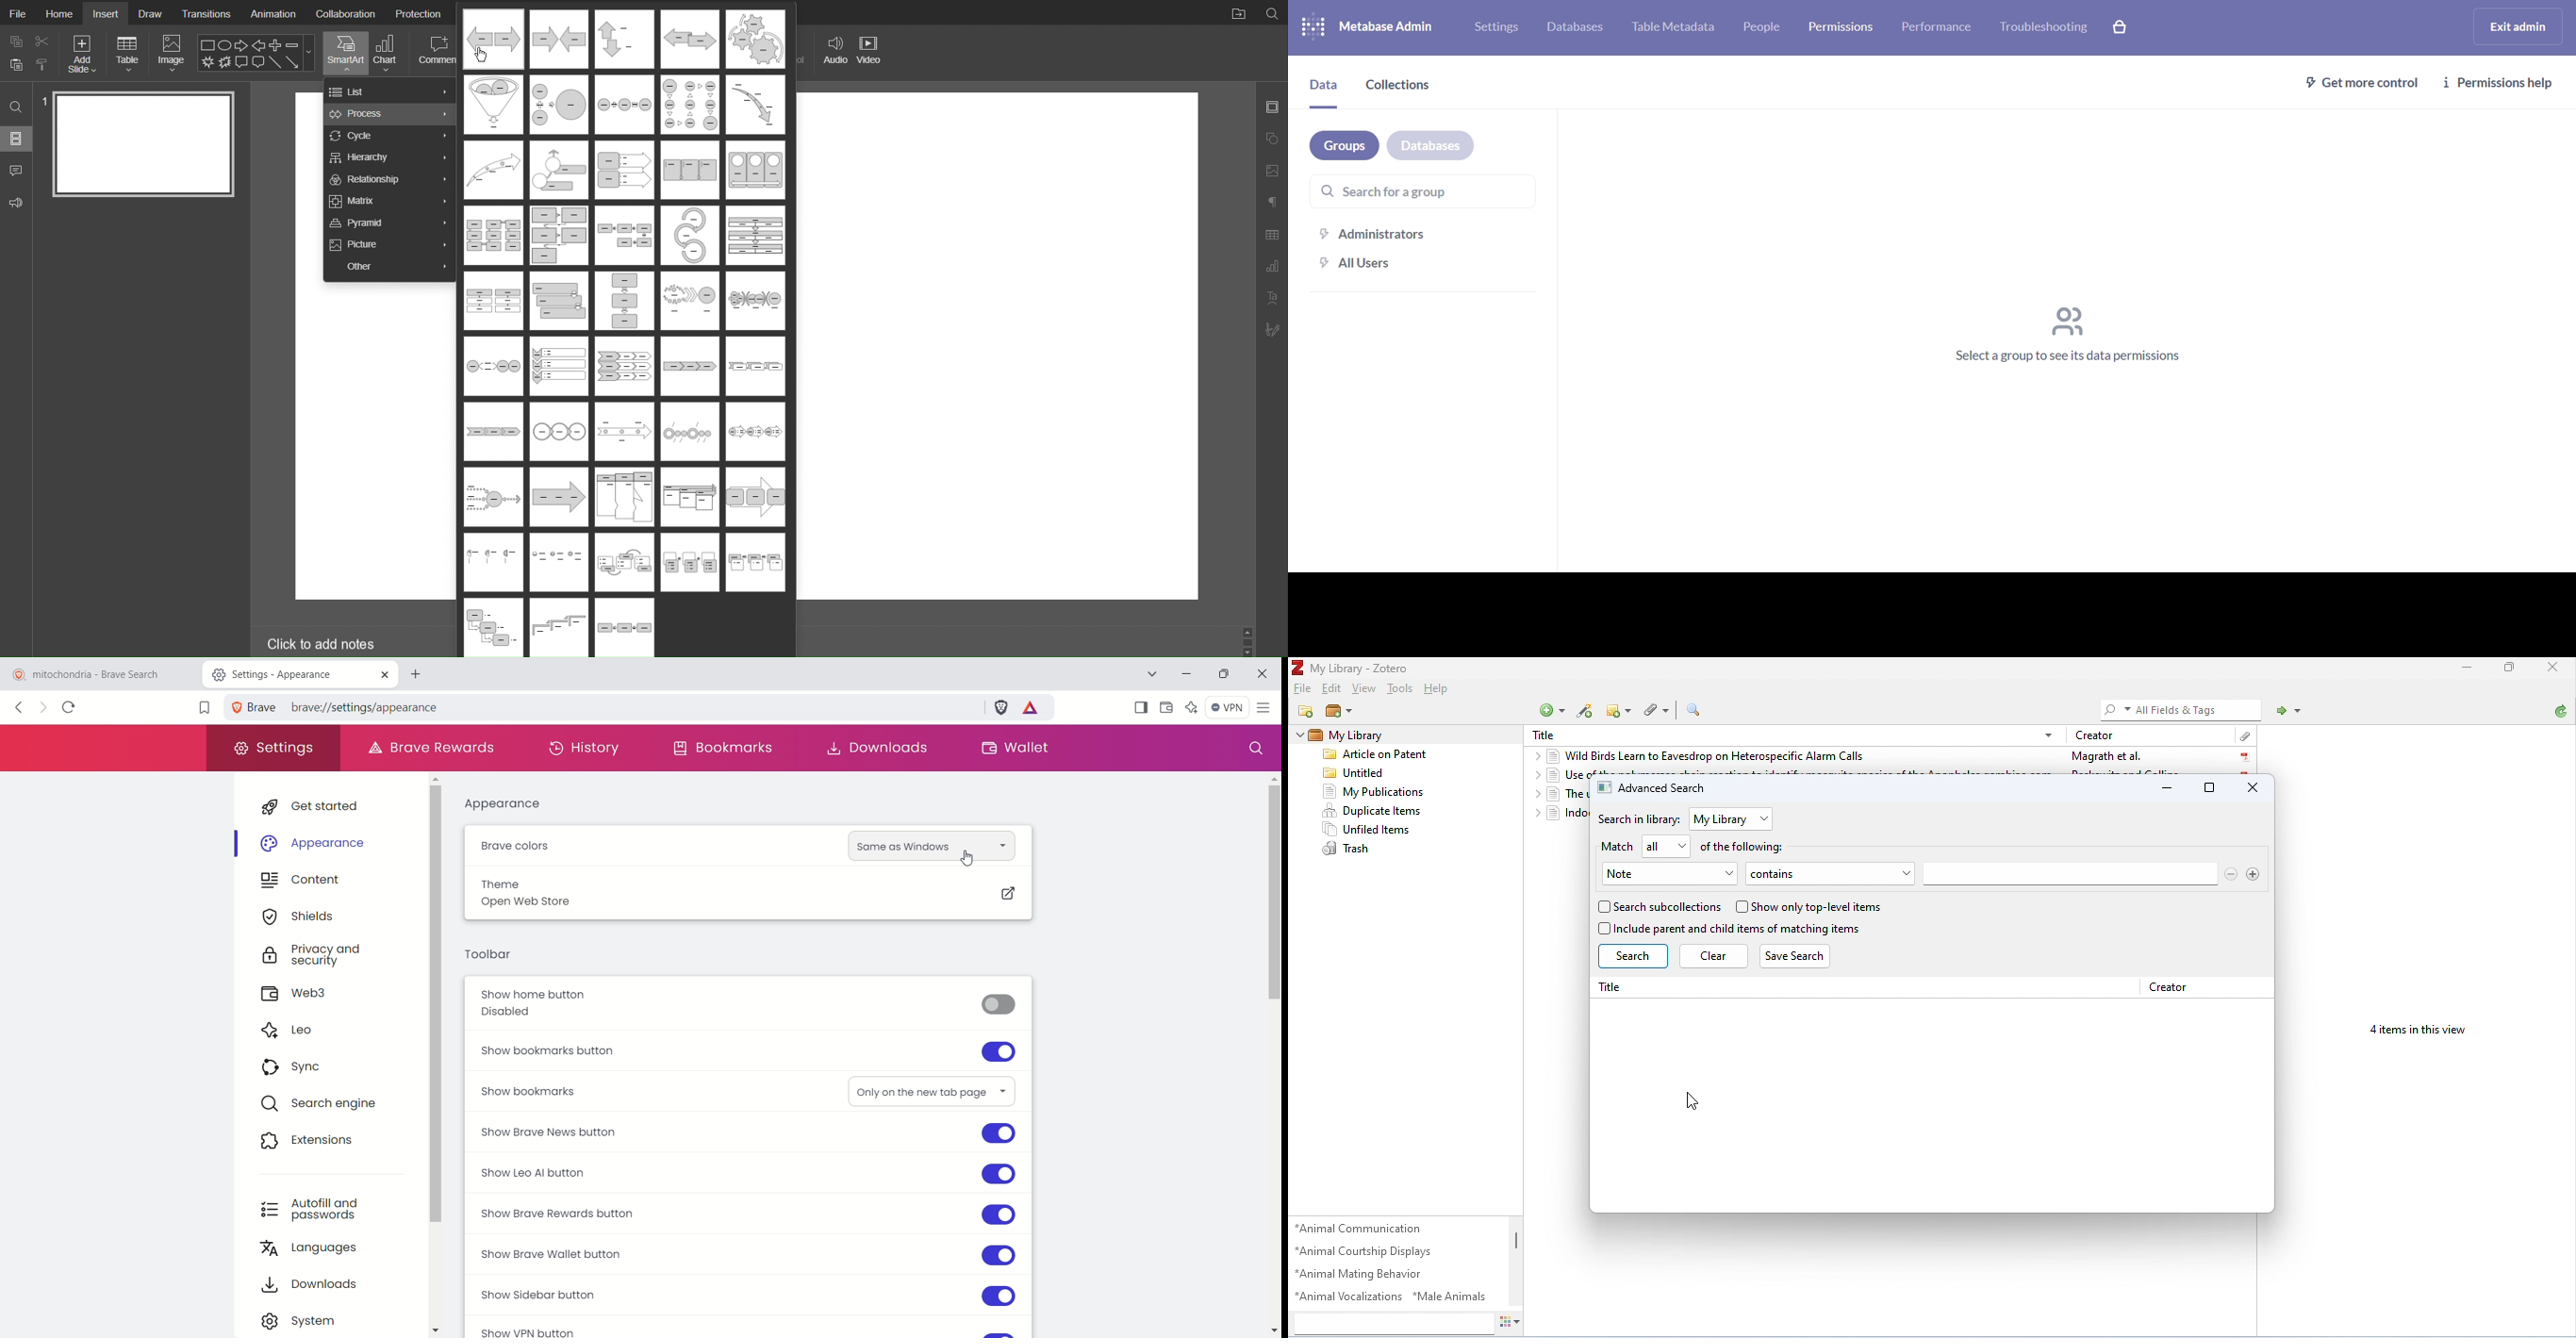 The width and height of the screenshot is (2576, 1344). Describe the element at coordinates (1800, 956) in the screenshot. I see `save search` at that location.